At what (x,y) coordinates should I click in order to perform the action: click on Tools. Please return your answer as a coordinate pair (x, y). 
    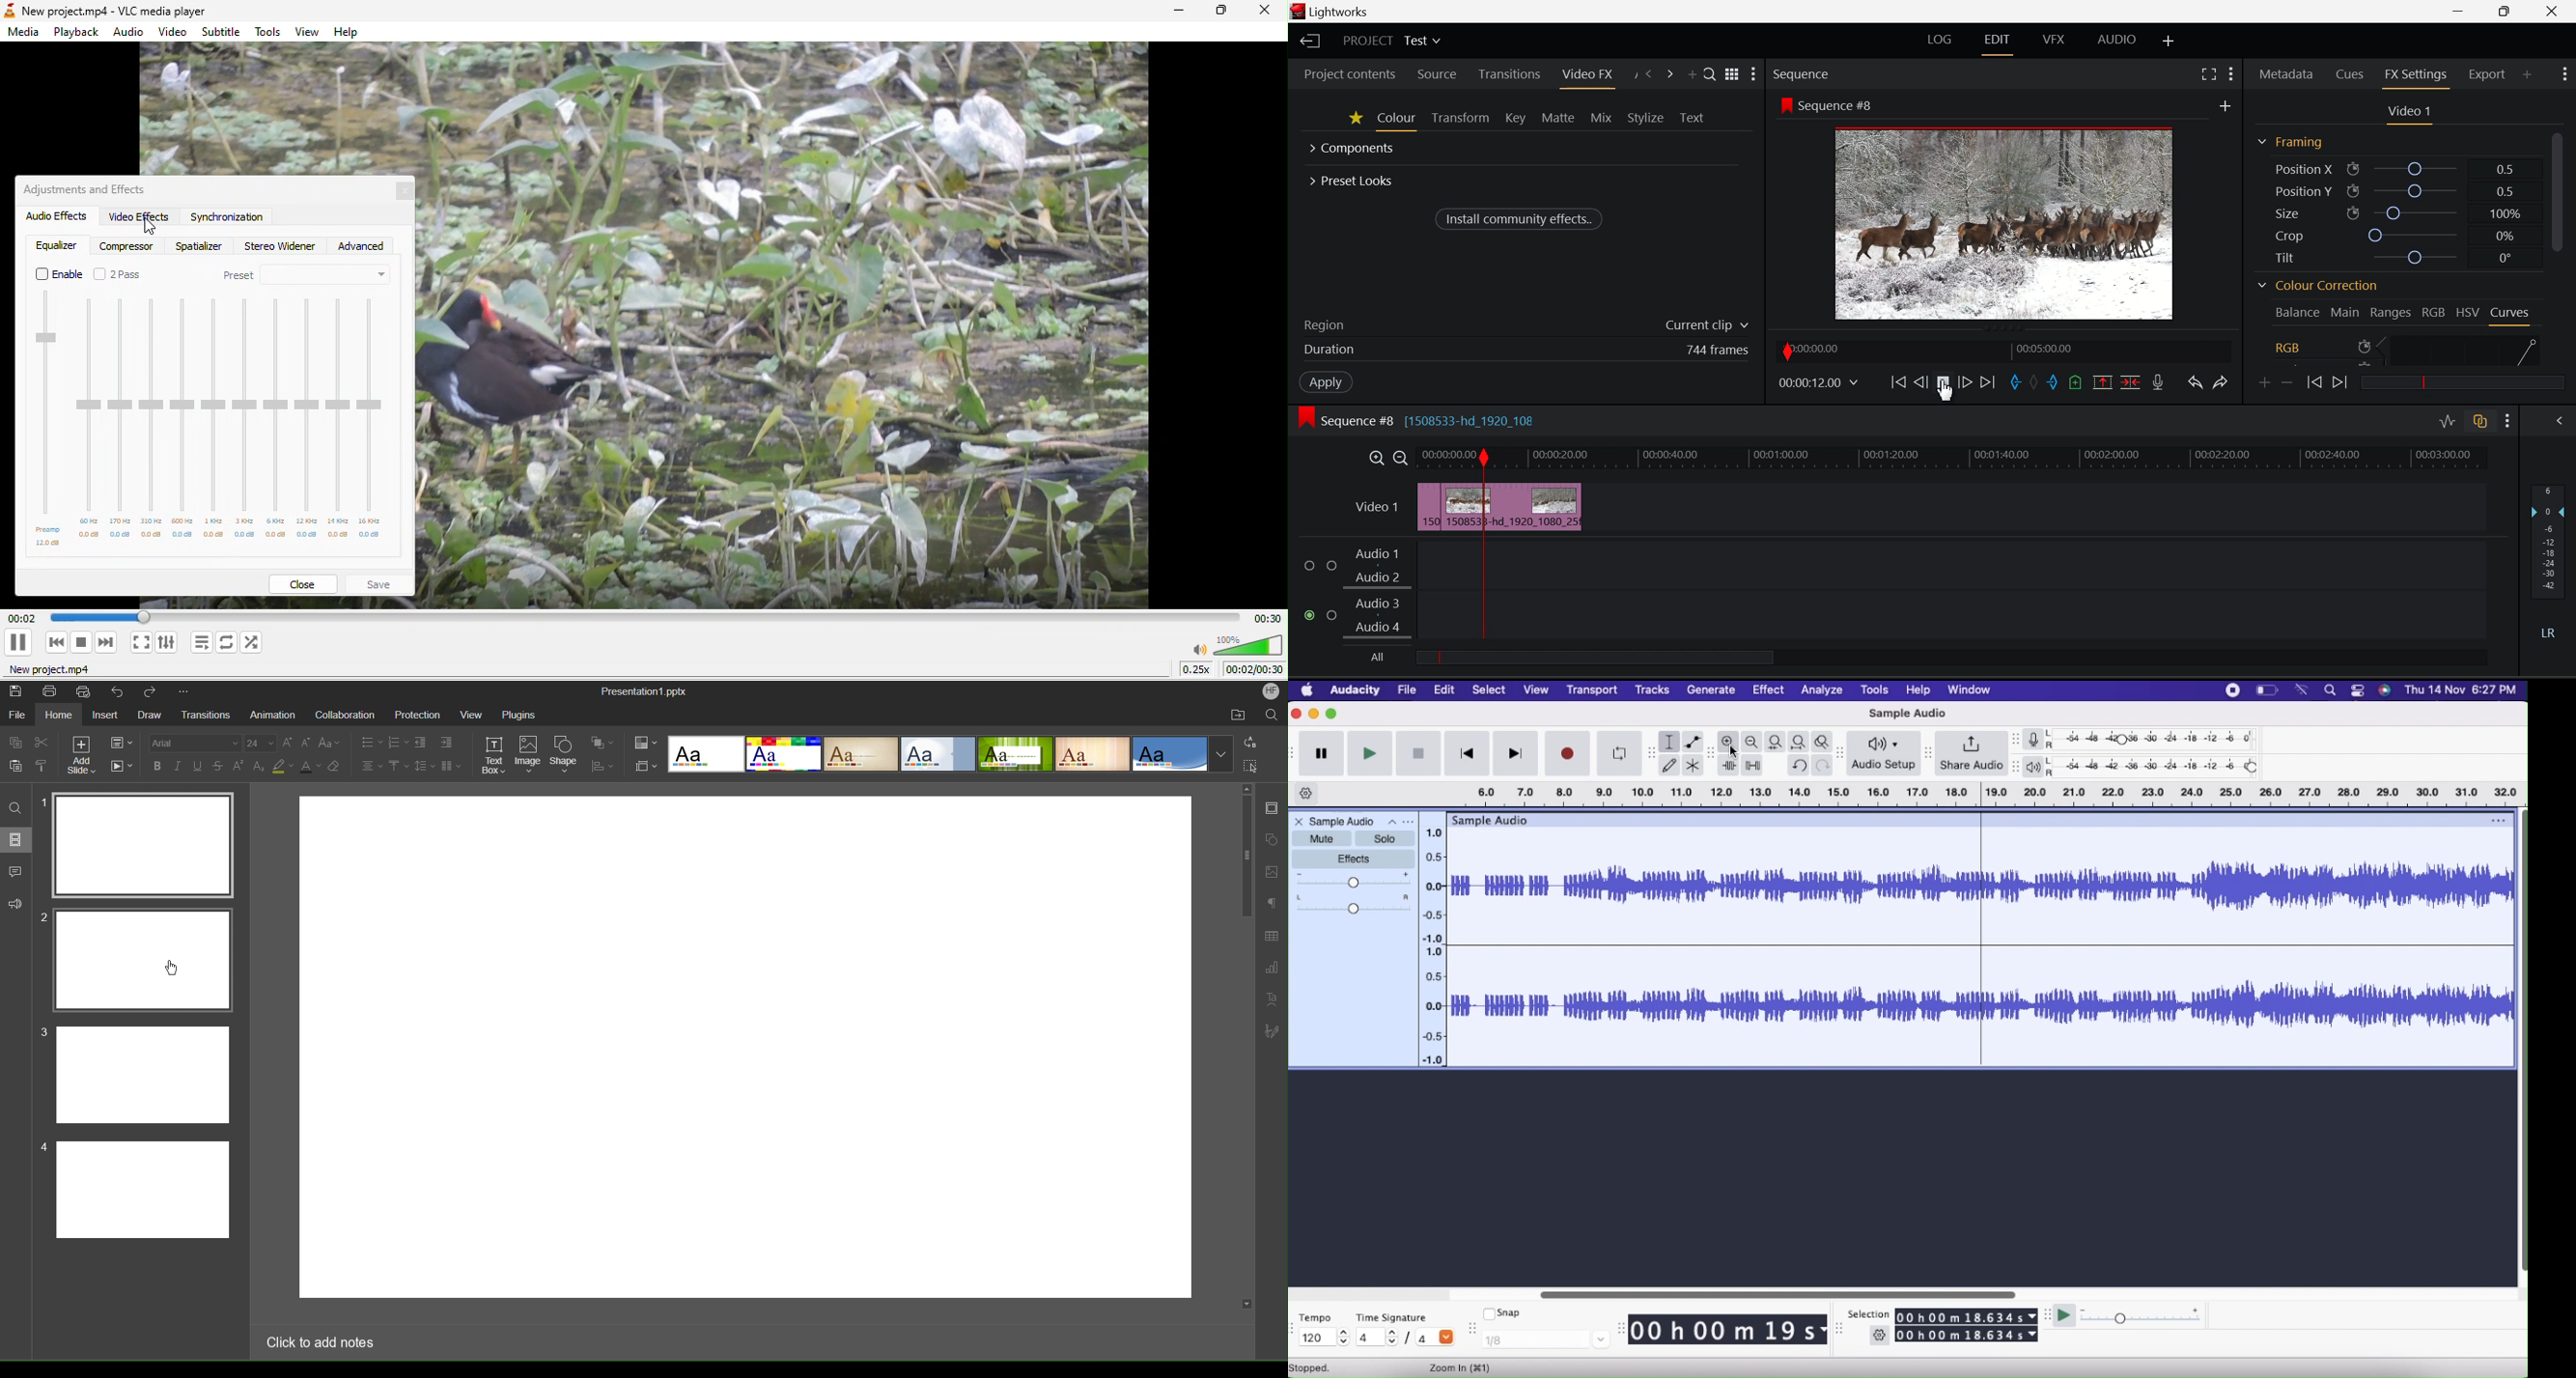
    Looking at the image, I should click on (1874, 691).